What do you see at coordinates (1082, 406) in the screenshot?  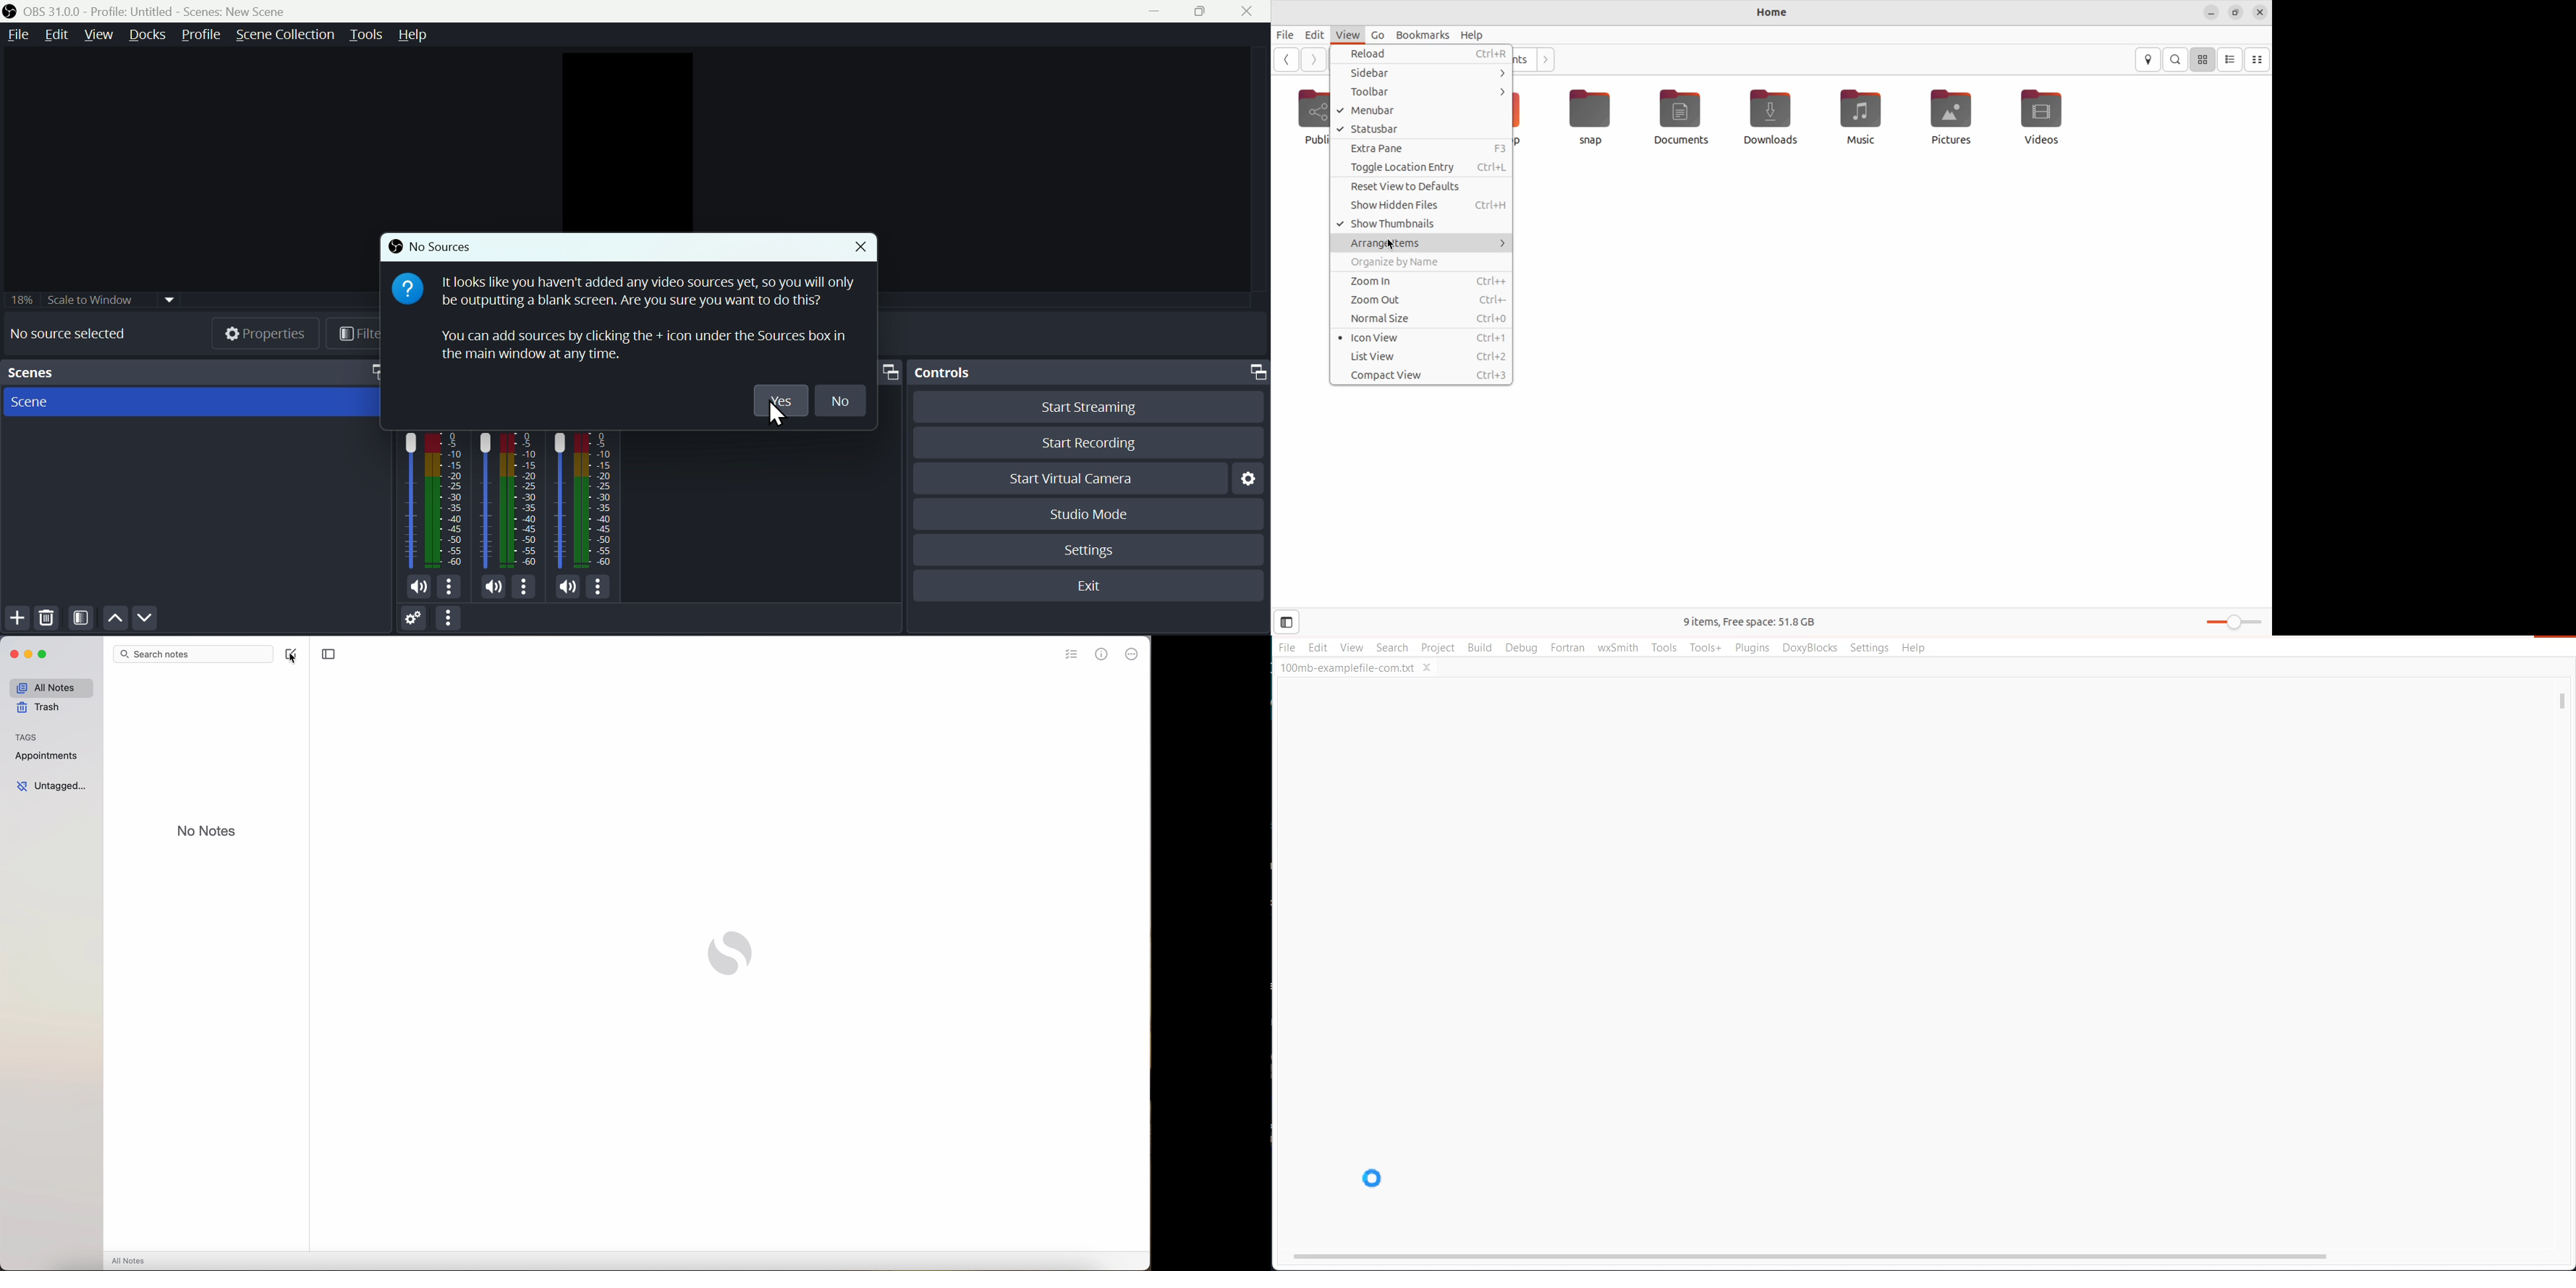 I see `Start streaming` at bounding box center [1082, 406].